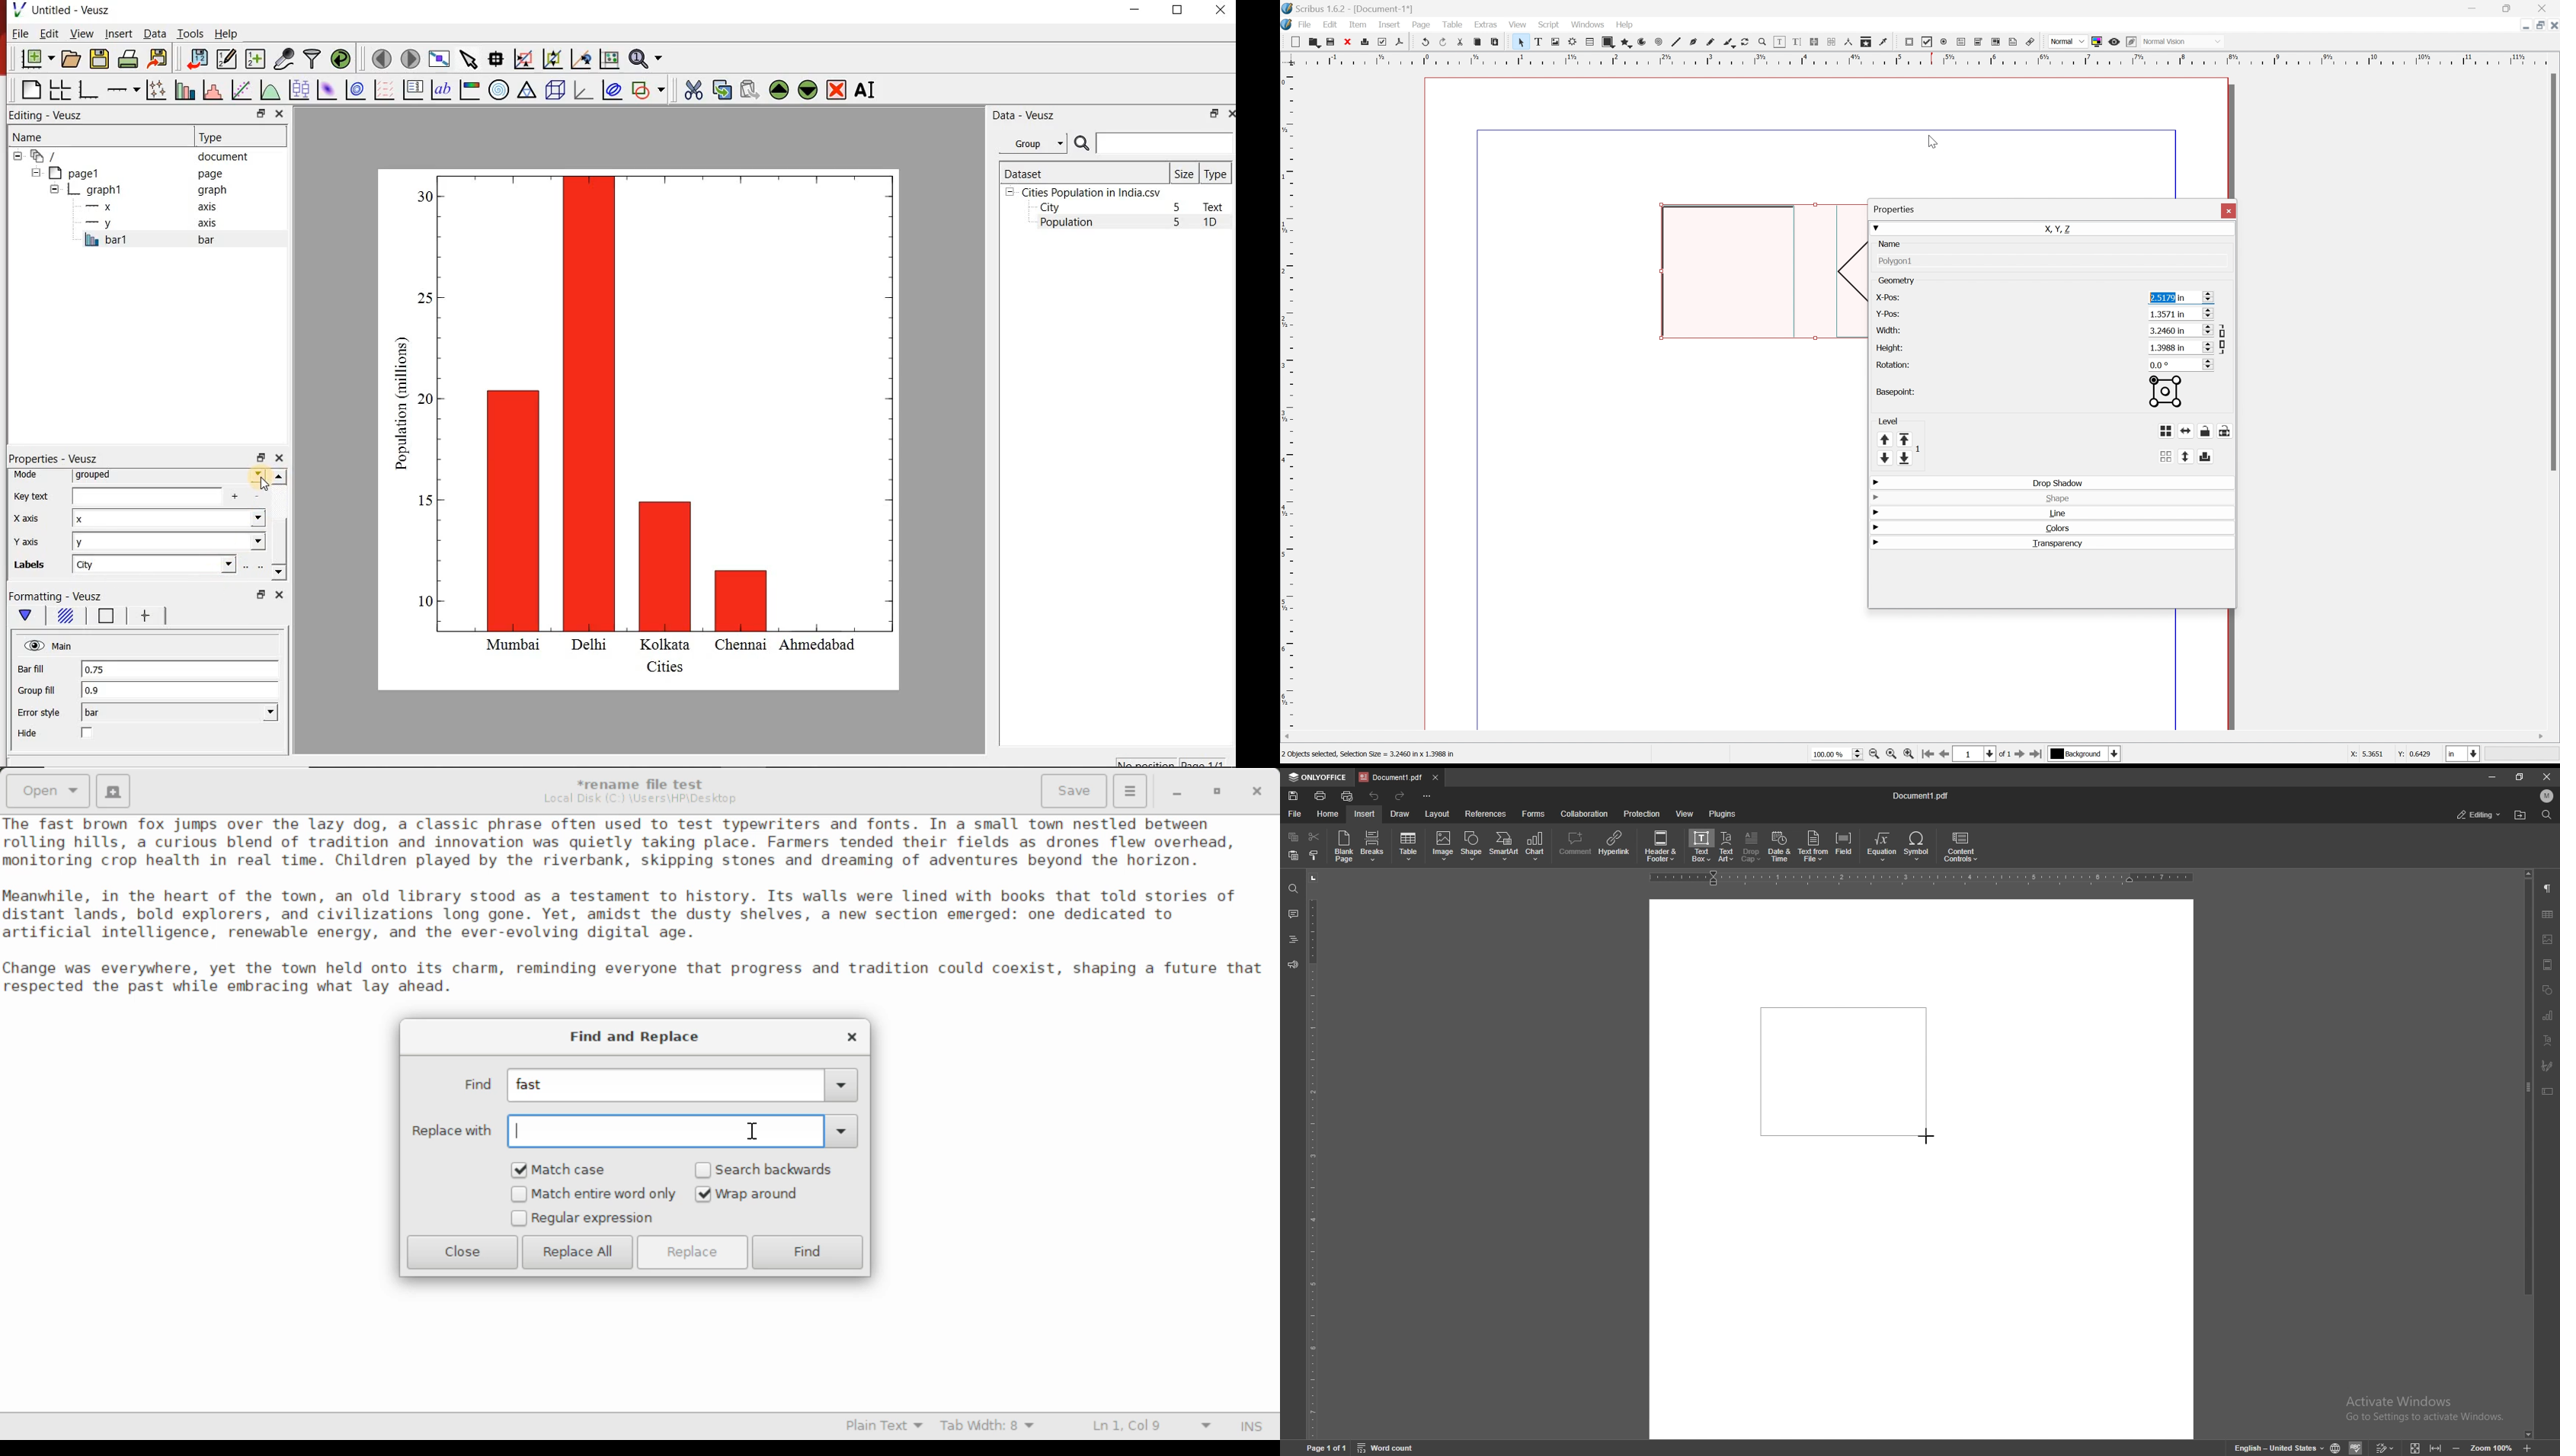  I want to click on link text frames, so click(1814, 42).